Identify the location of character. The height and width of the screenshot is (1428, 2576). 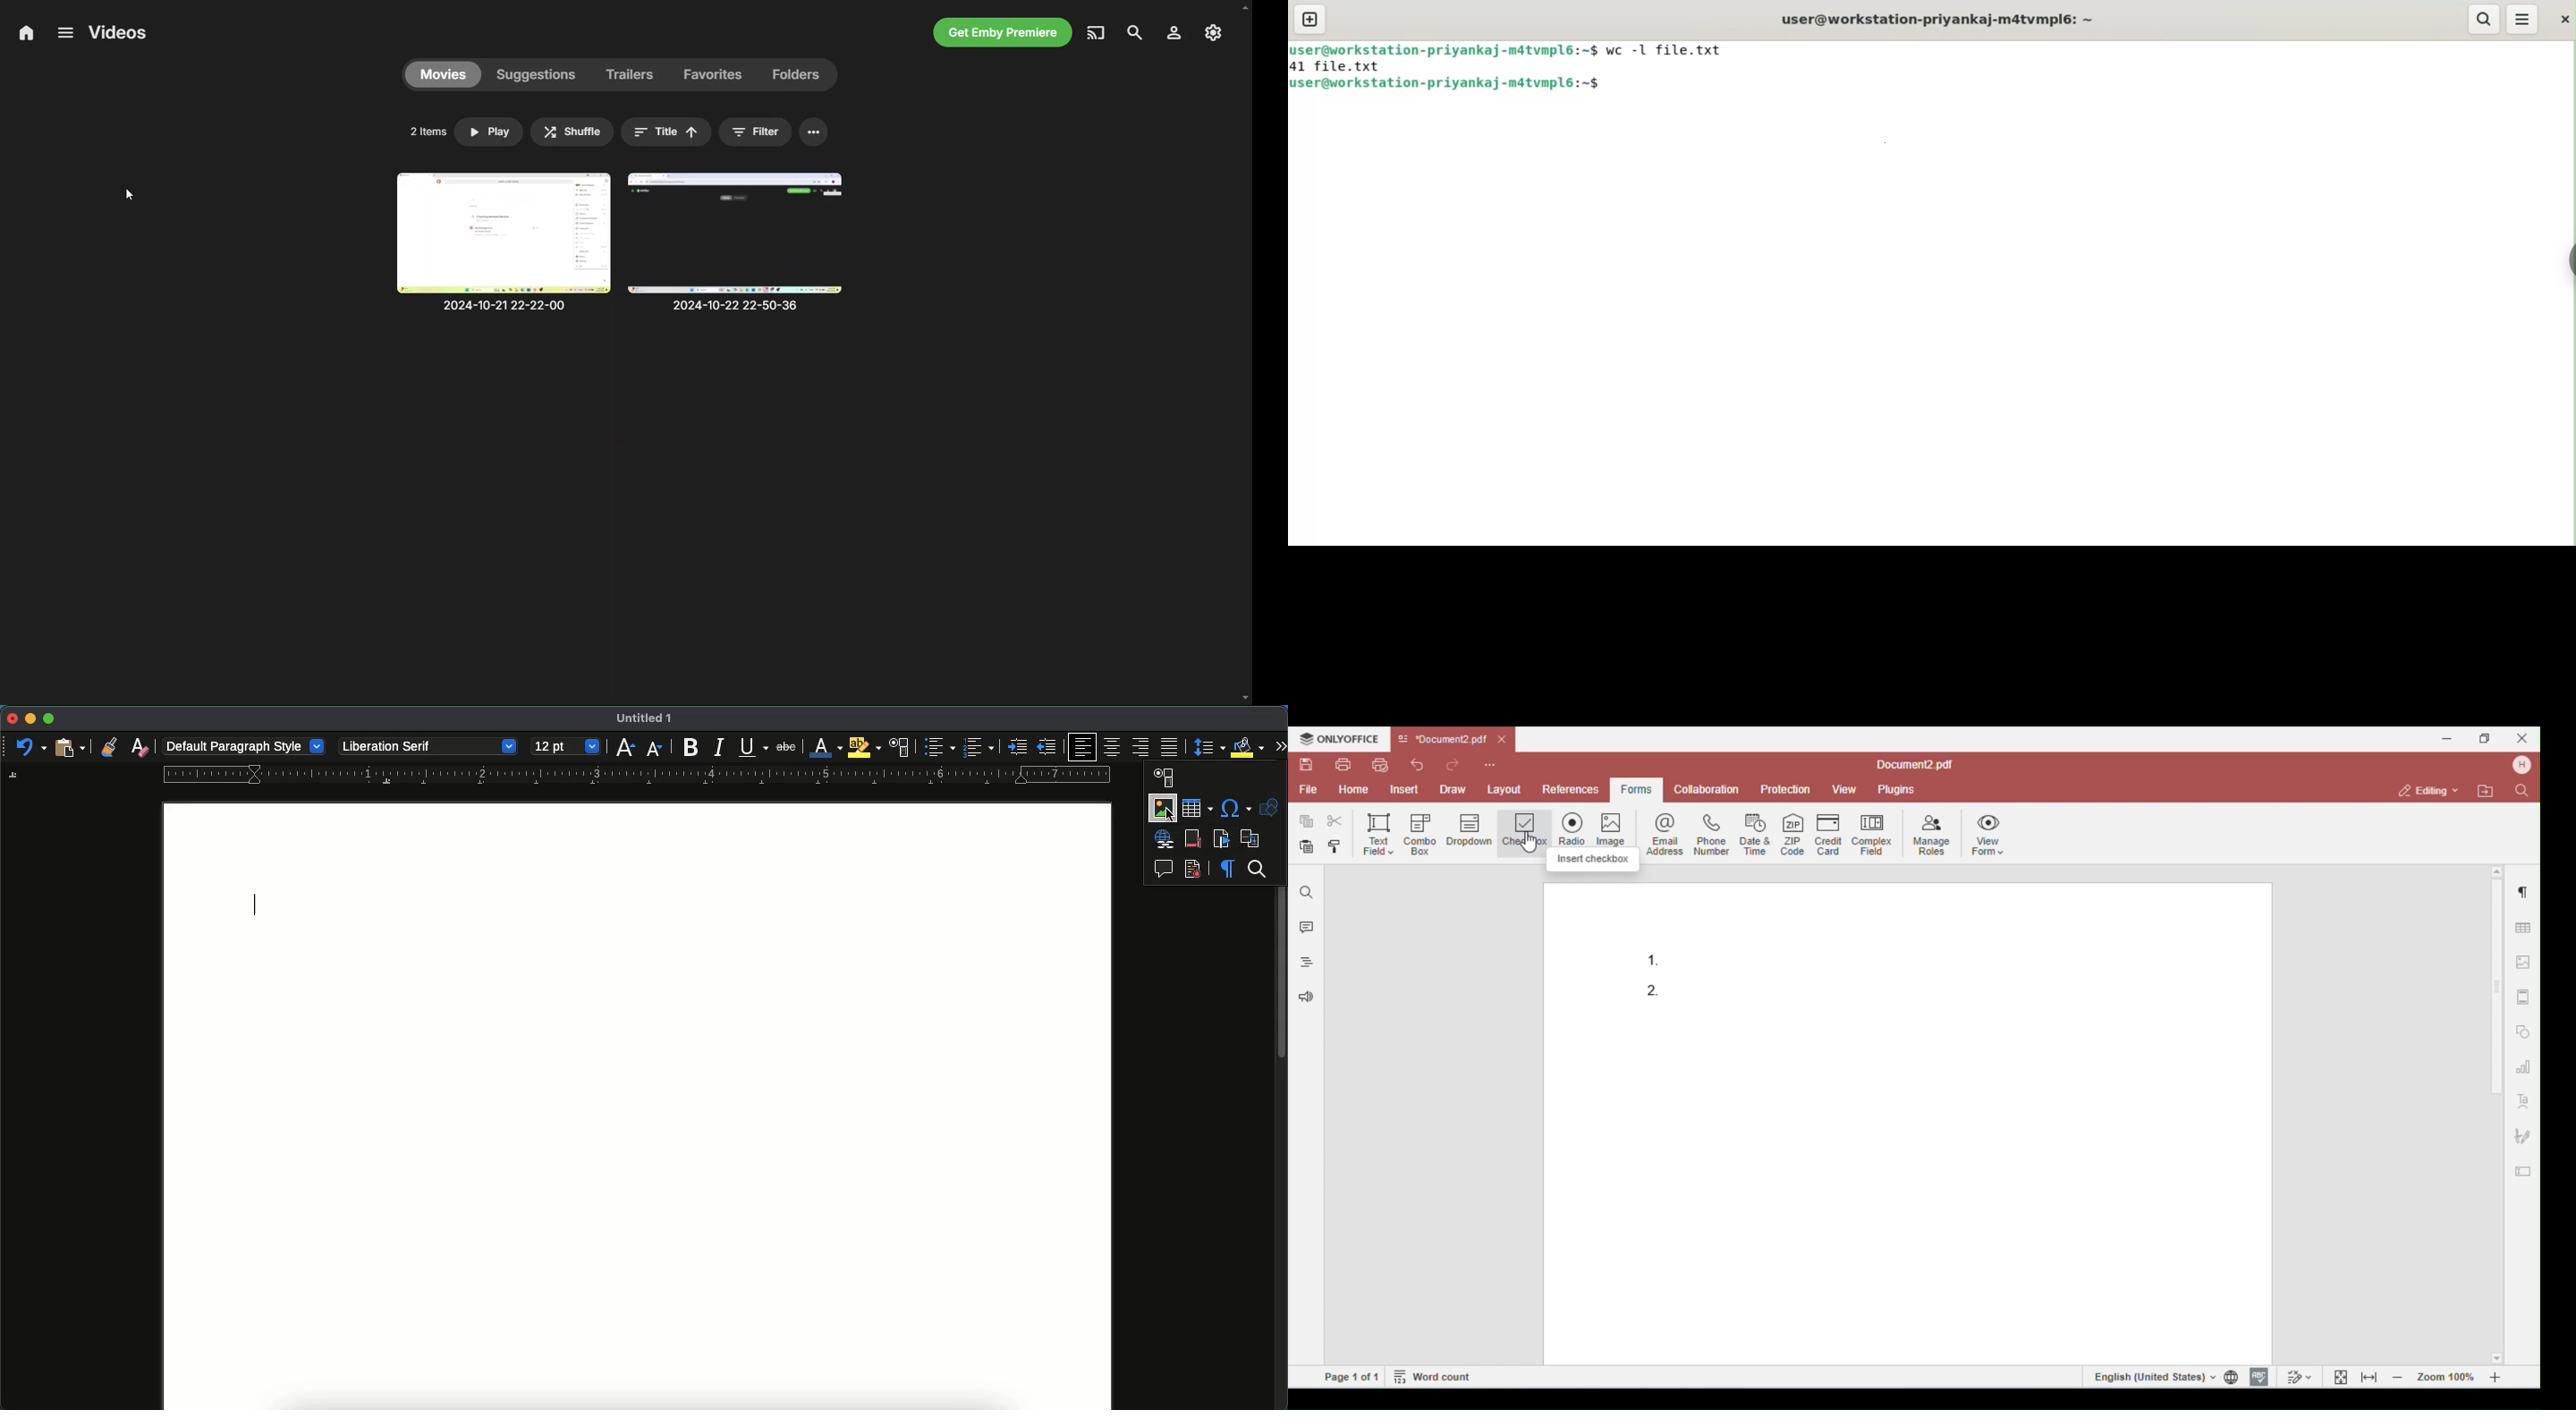
(1165, 778).